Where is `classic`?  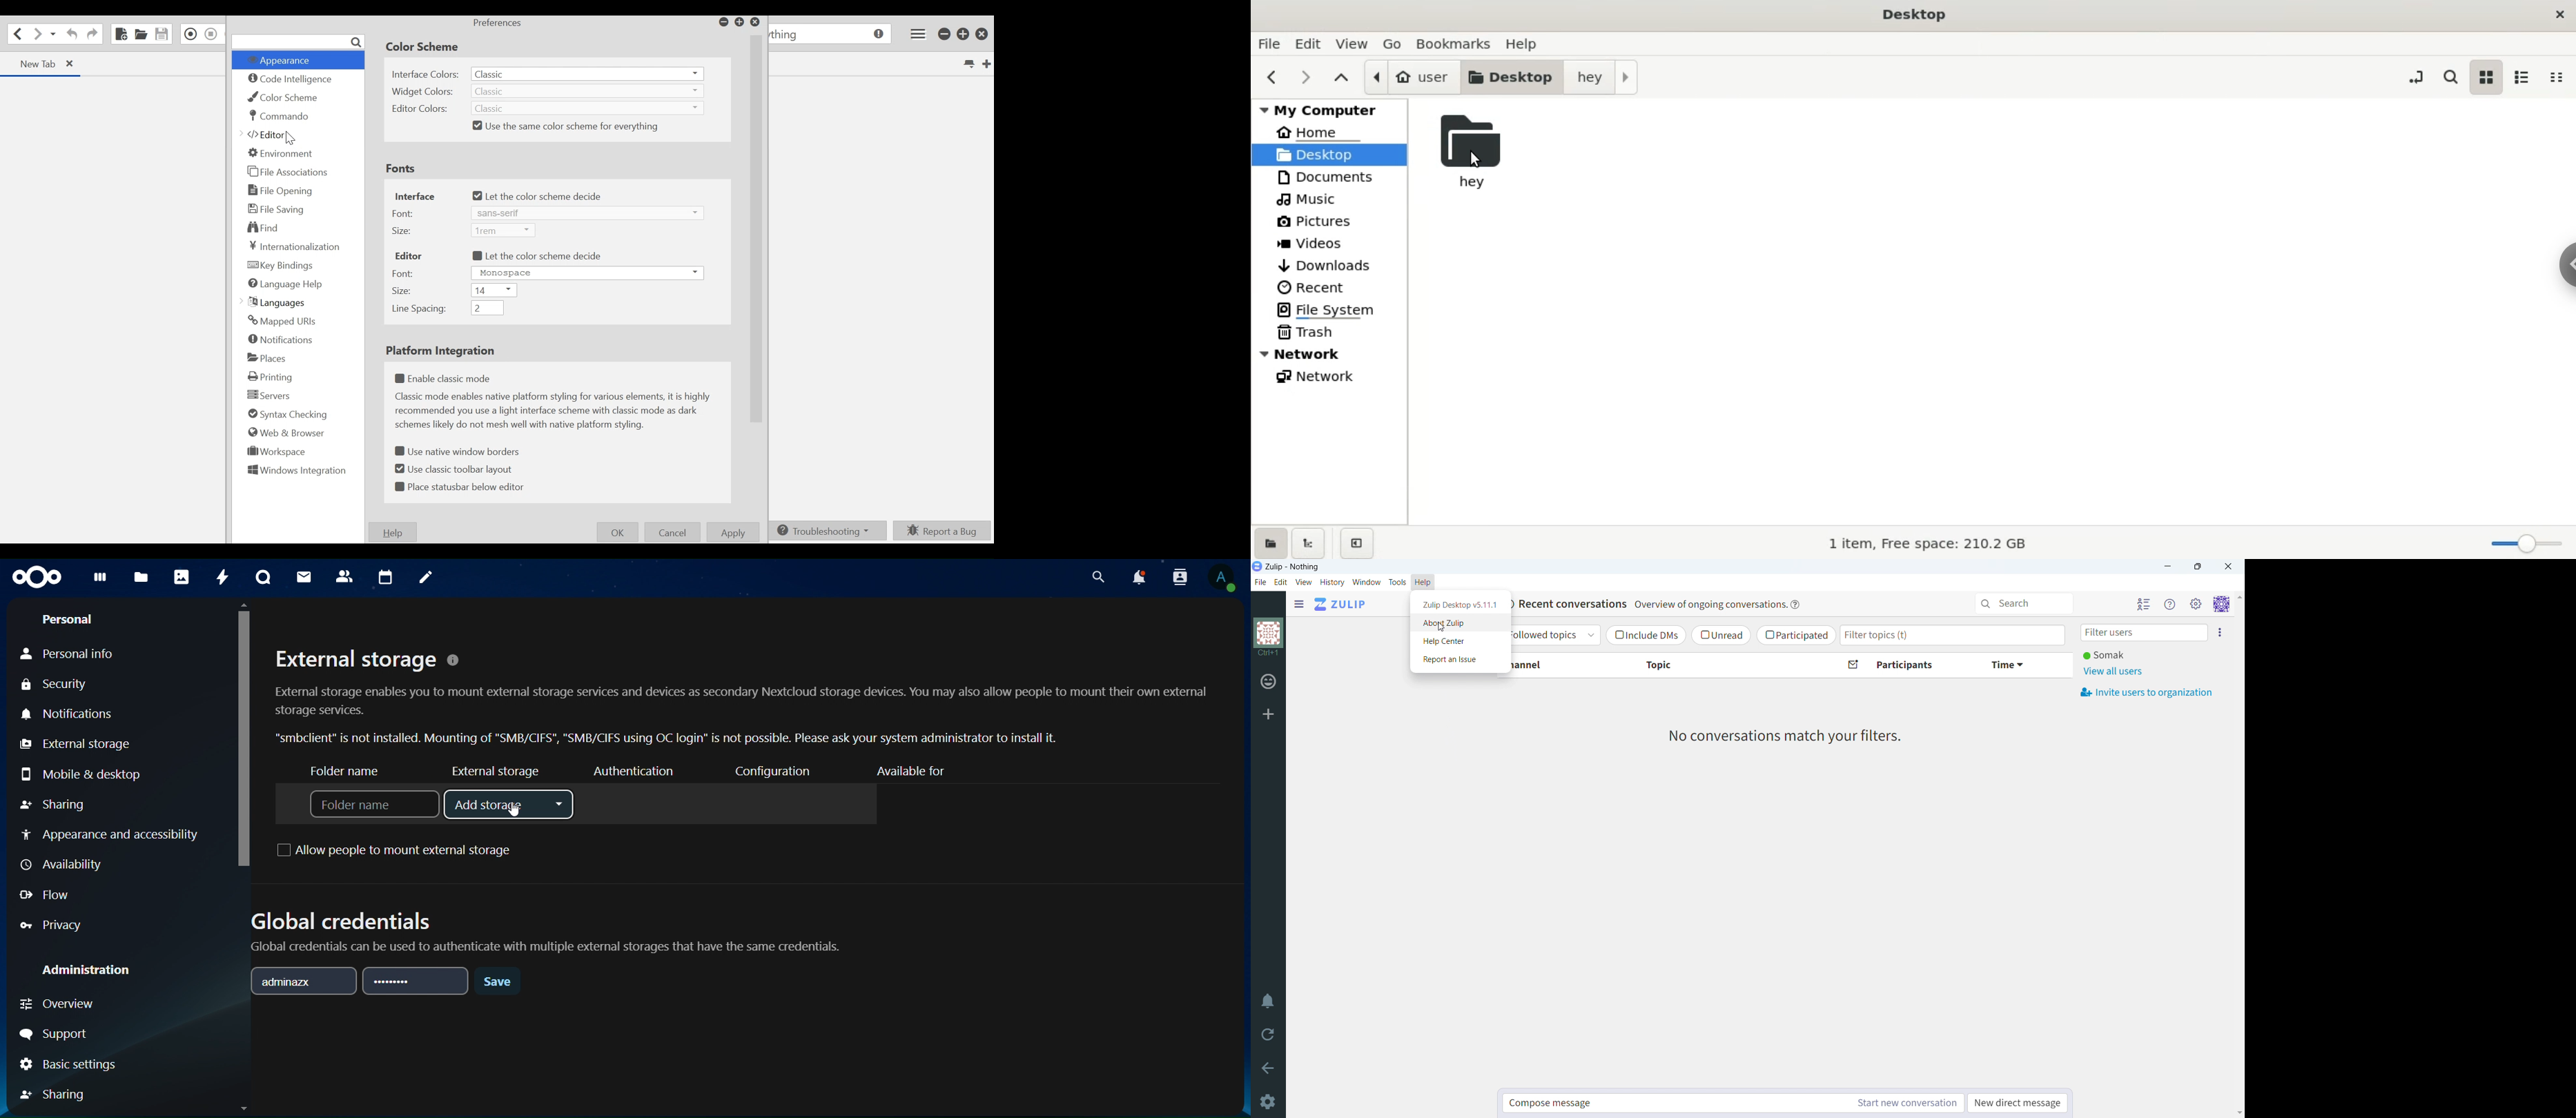 classic is located at coordinates (589, 73).